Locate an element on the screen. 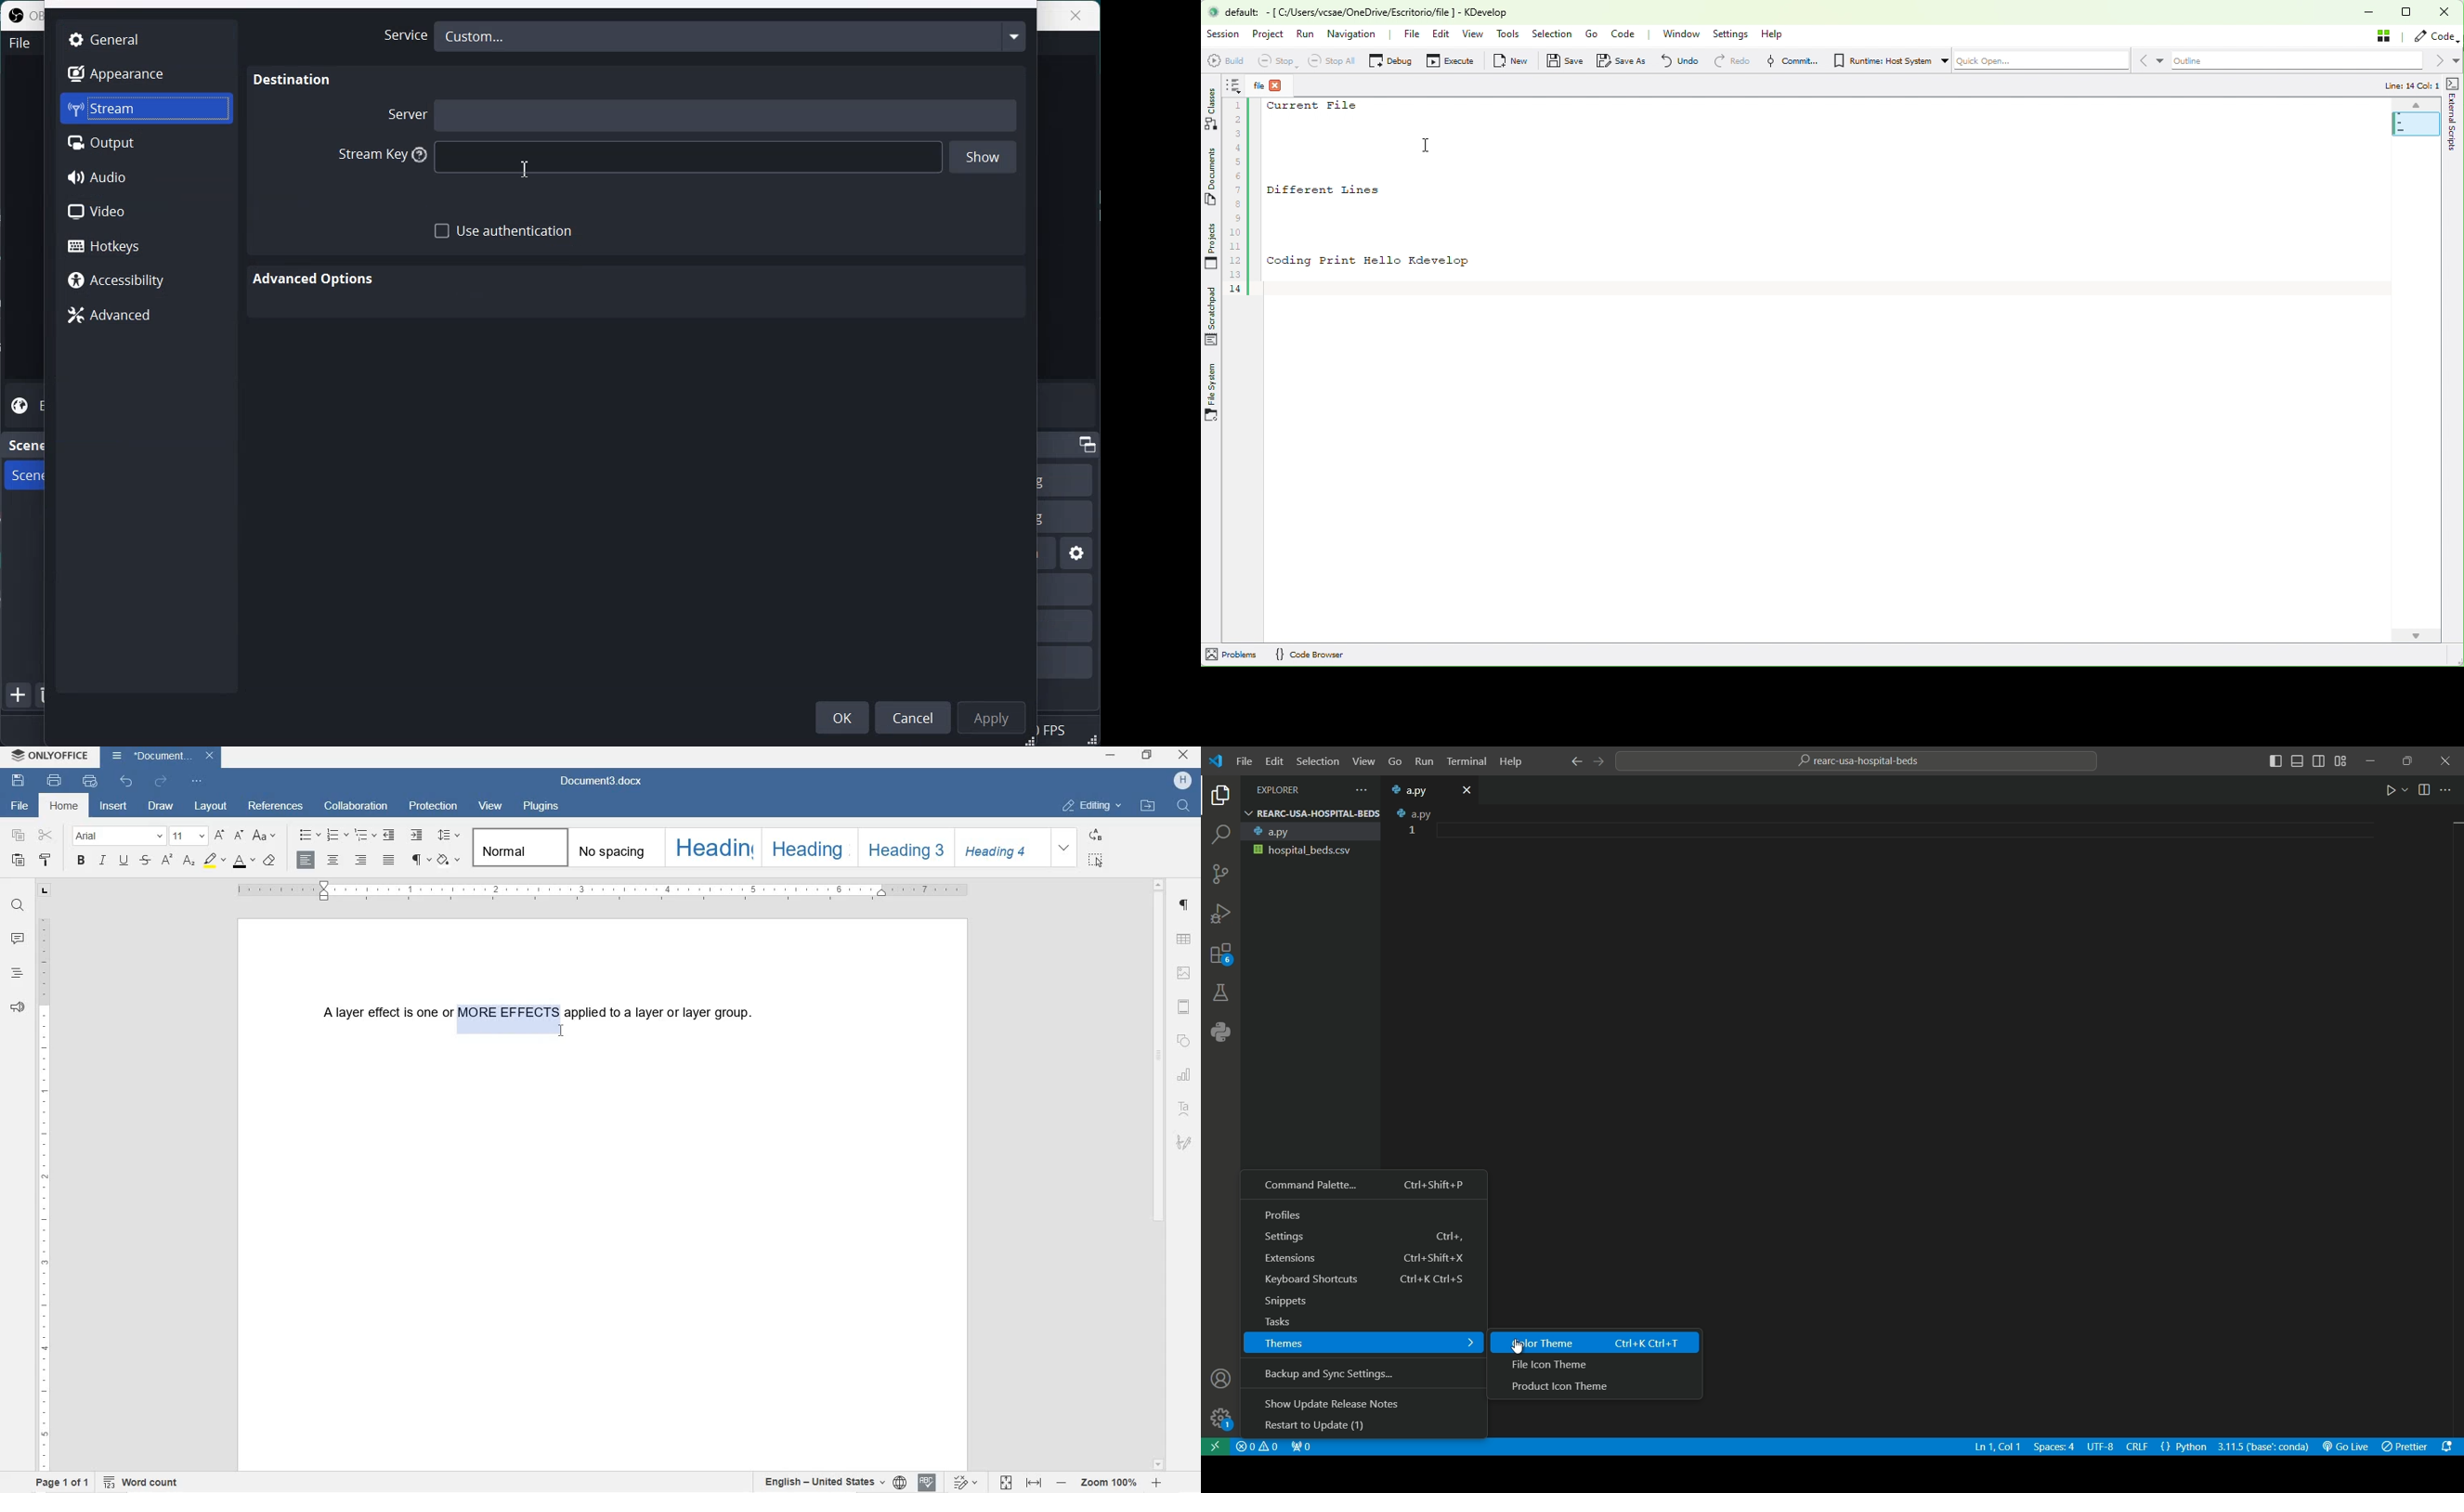 The width and height of the screenshot is (2464, 1512). MINIMIZE is located at coordinates (1113, 756).